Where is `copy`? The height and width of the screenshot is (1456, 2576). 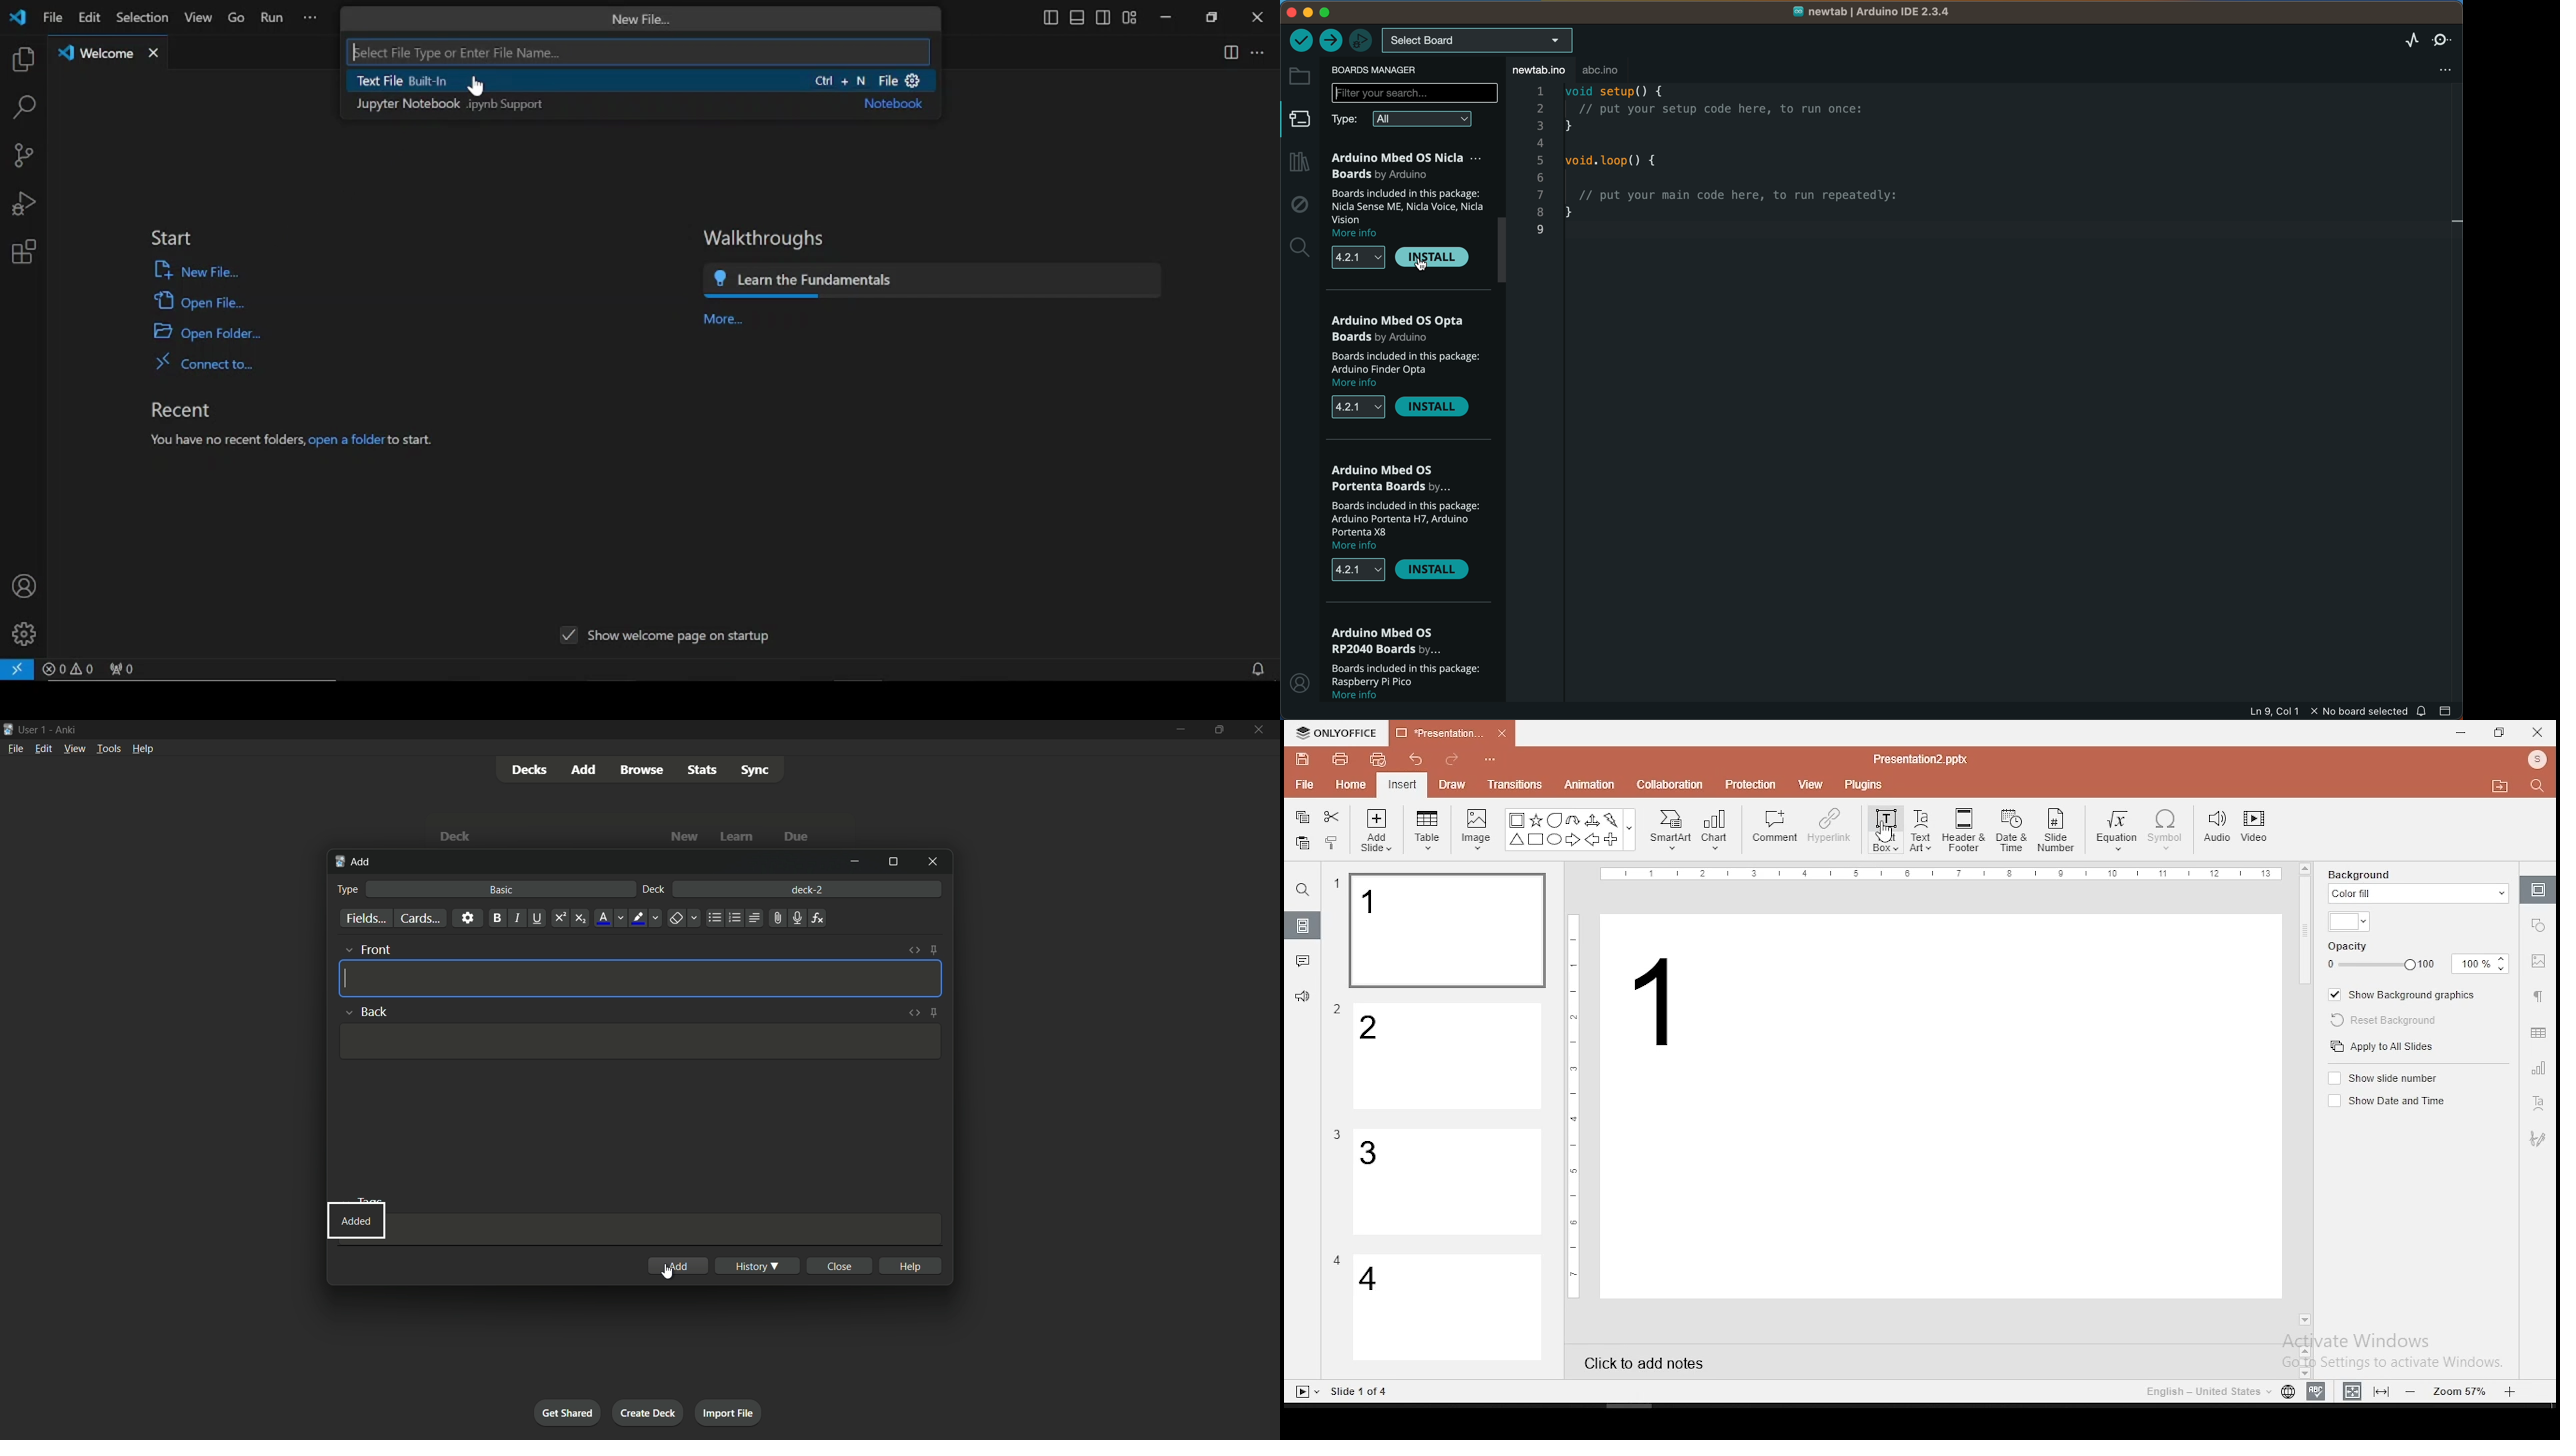
copy is located at coordinates (1302, 817).